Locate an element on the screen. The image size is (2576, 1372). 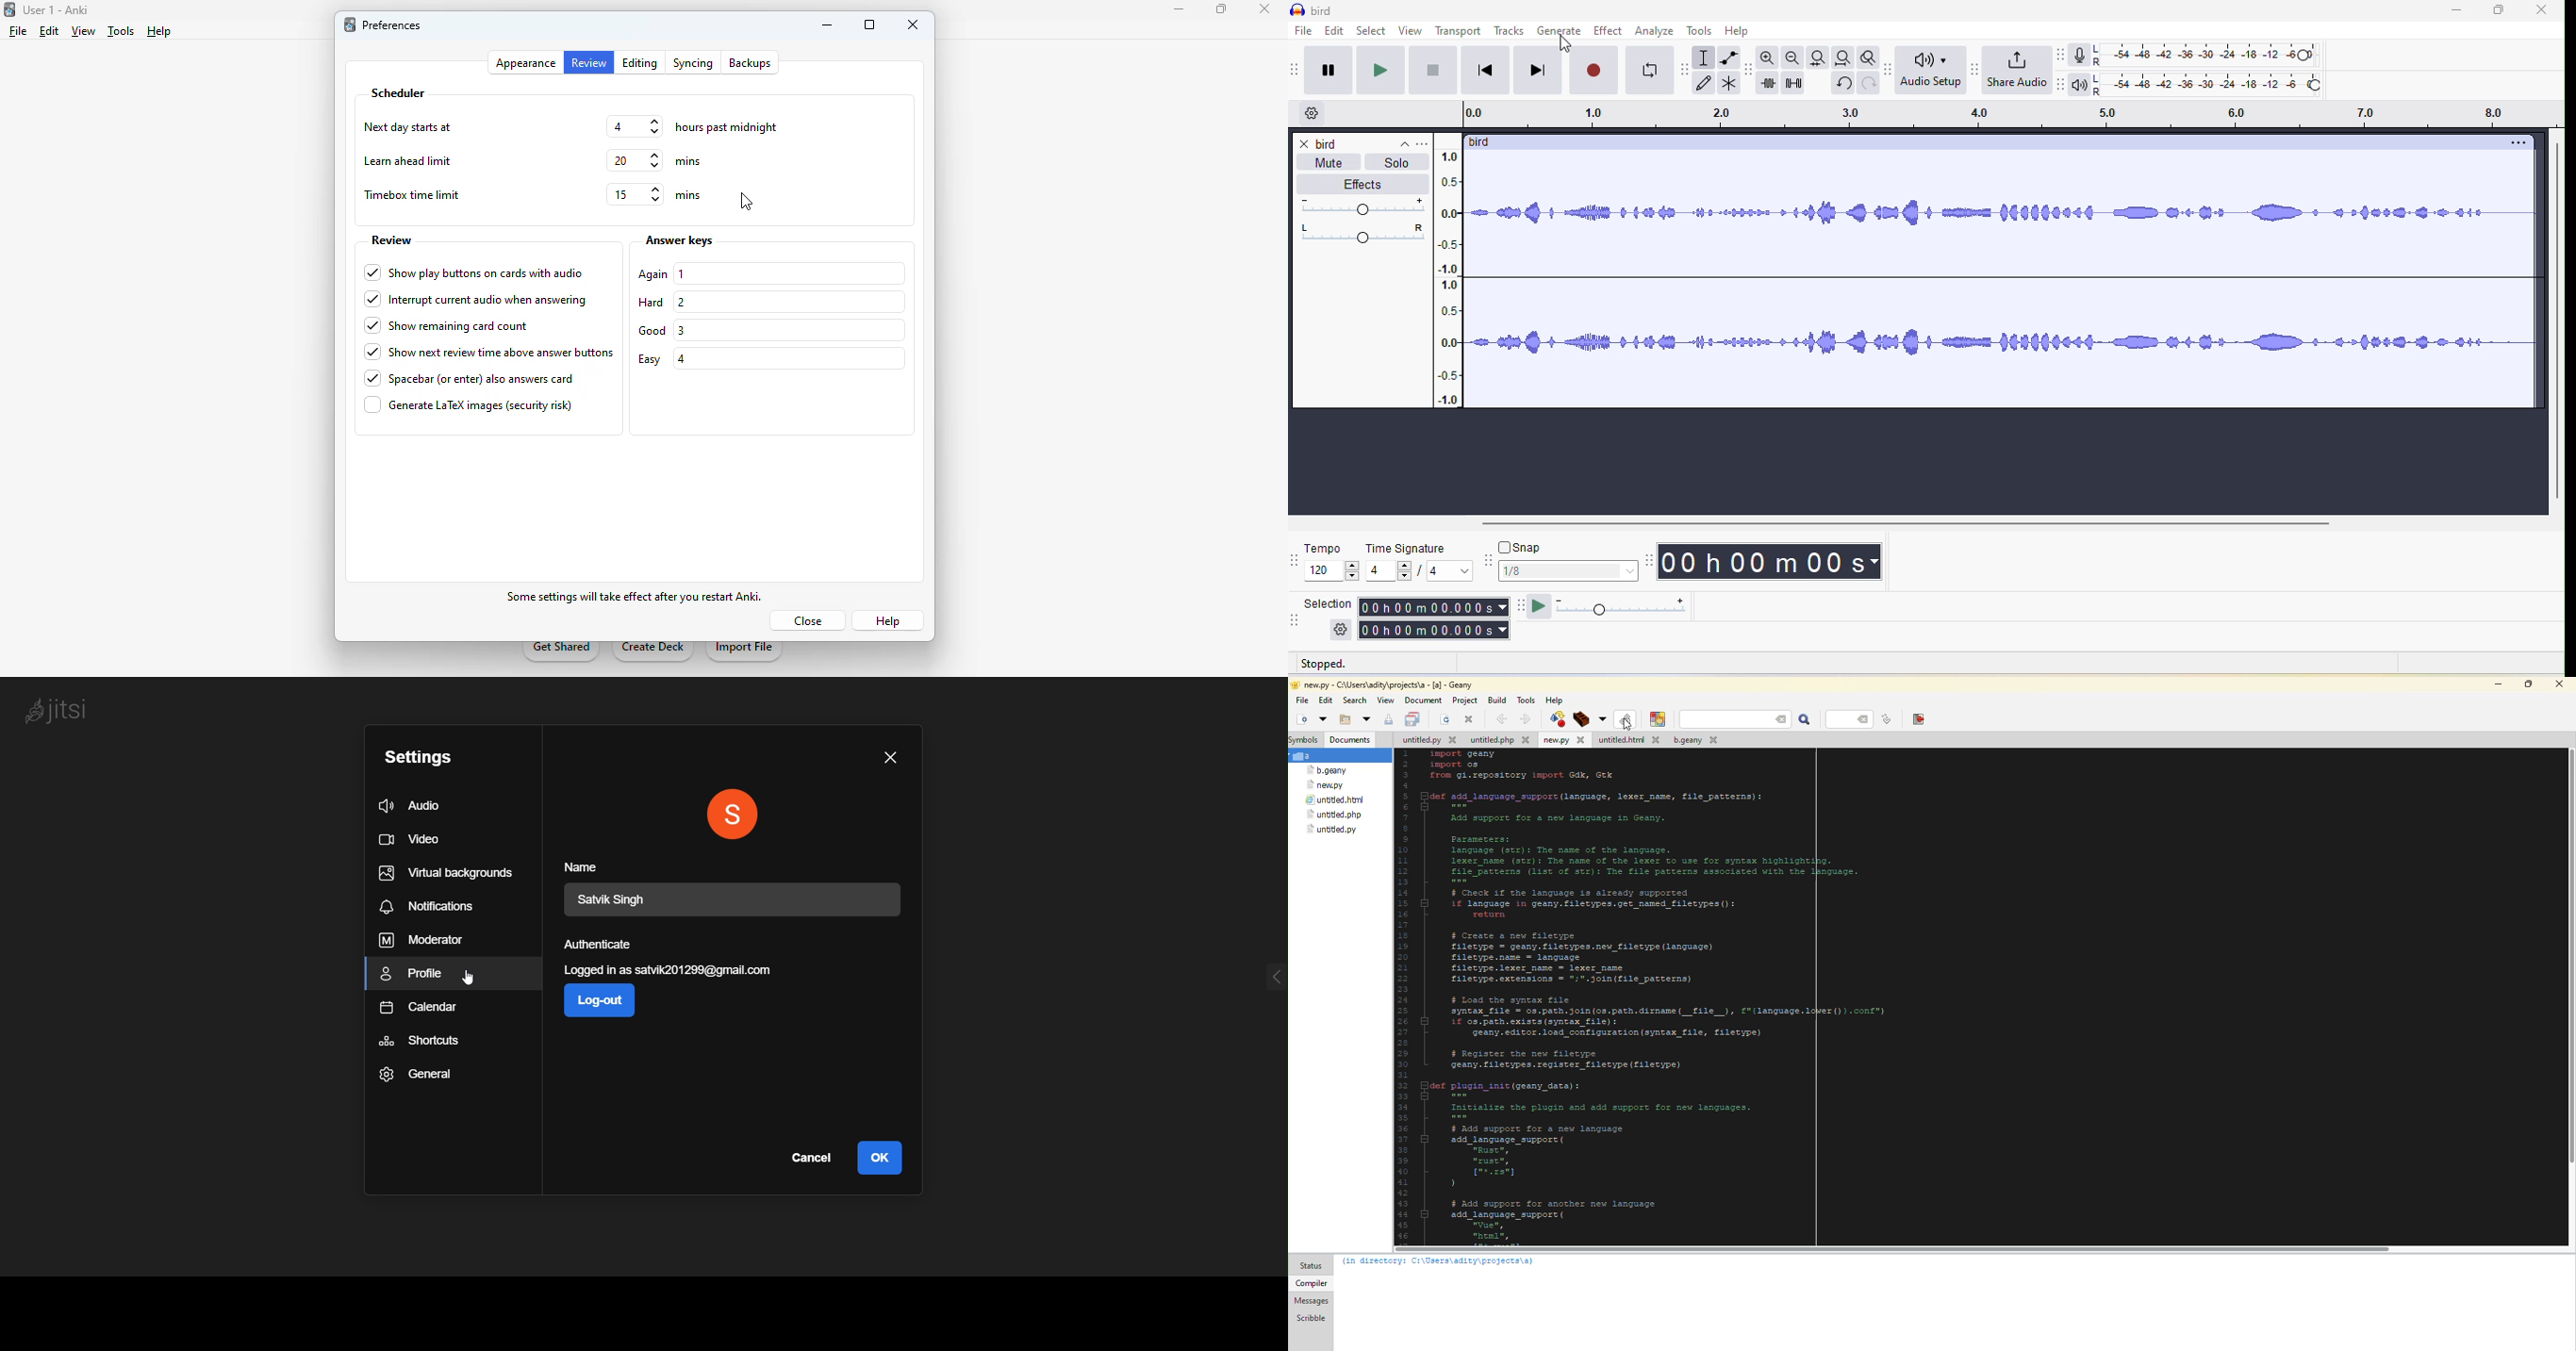
hard is located at coordinates (651, 303).